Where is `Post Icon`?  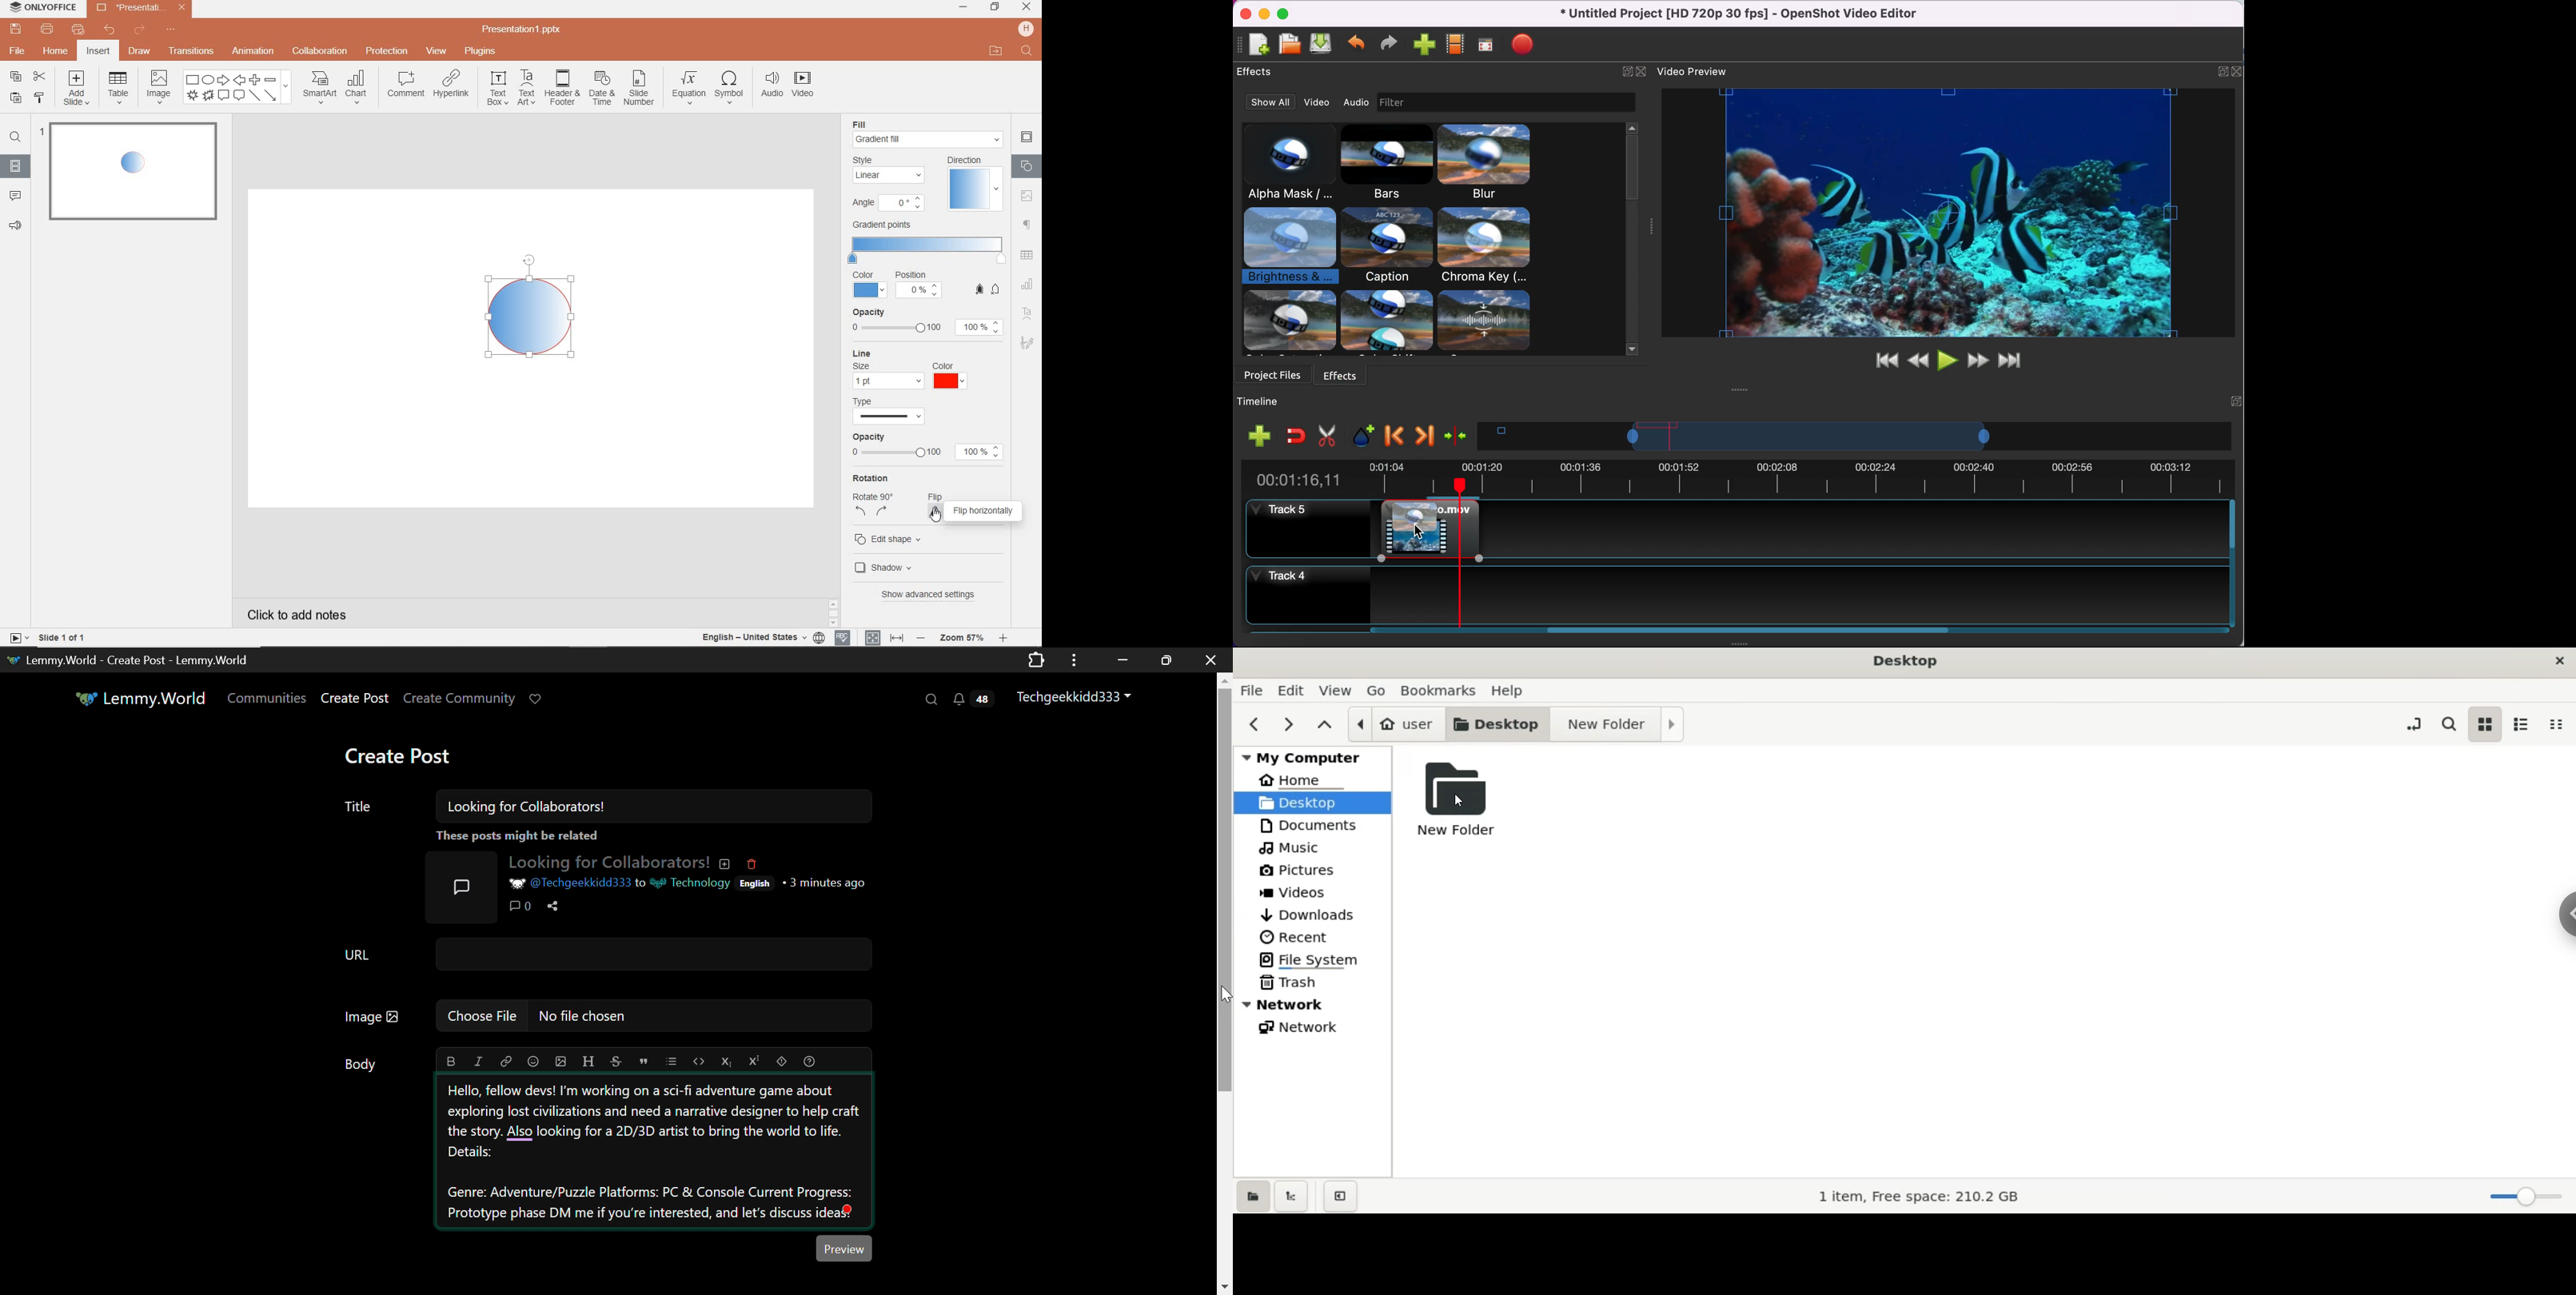 Post Icon is located at coordinates (460, 883).